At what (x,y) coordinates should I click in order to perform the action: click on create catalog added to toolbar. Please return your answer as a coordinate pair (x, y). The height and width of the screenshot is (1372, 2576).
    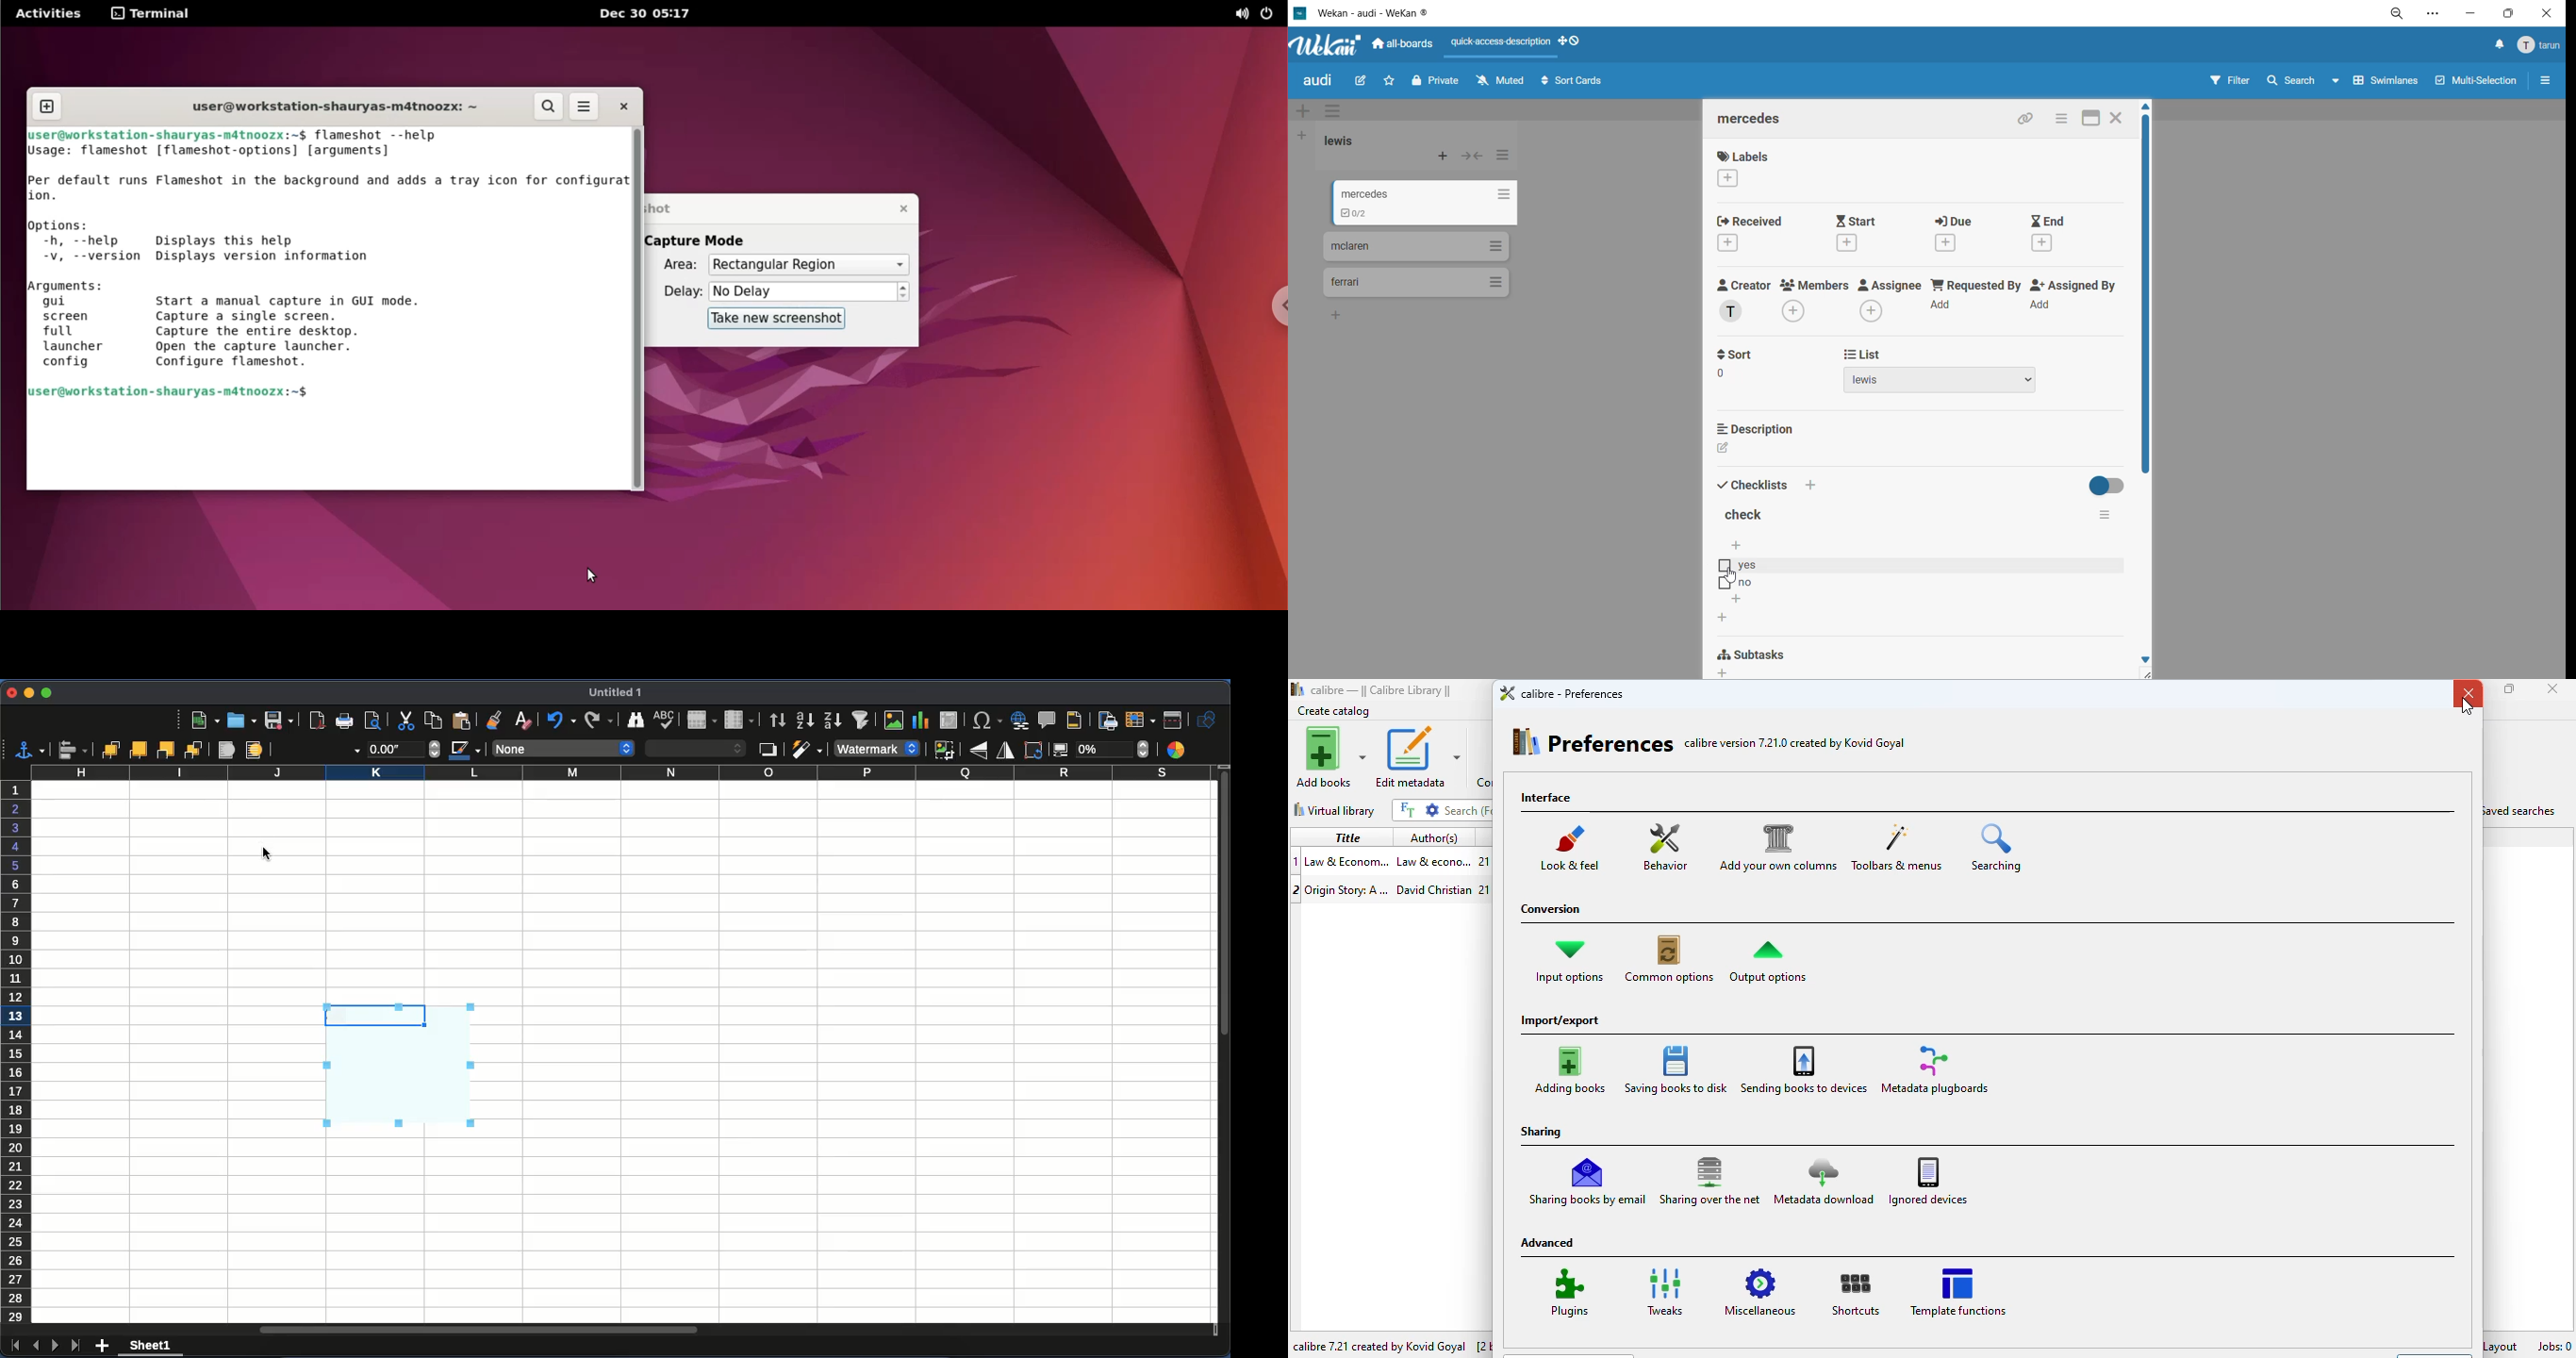
    Looking at the image, I should click on (1335, 712).